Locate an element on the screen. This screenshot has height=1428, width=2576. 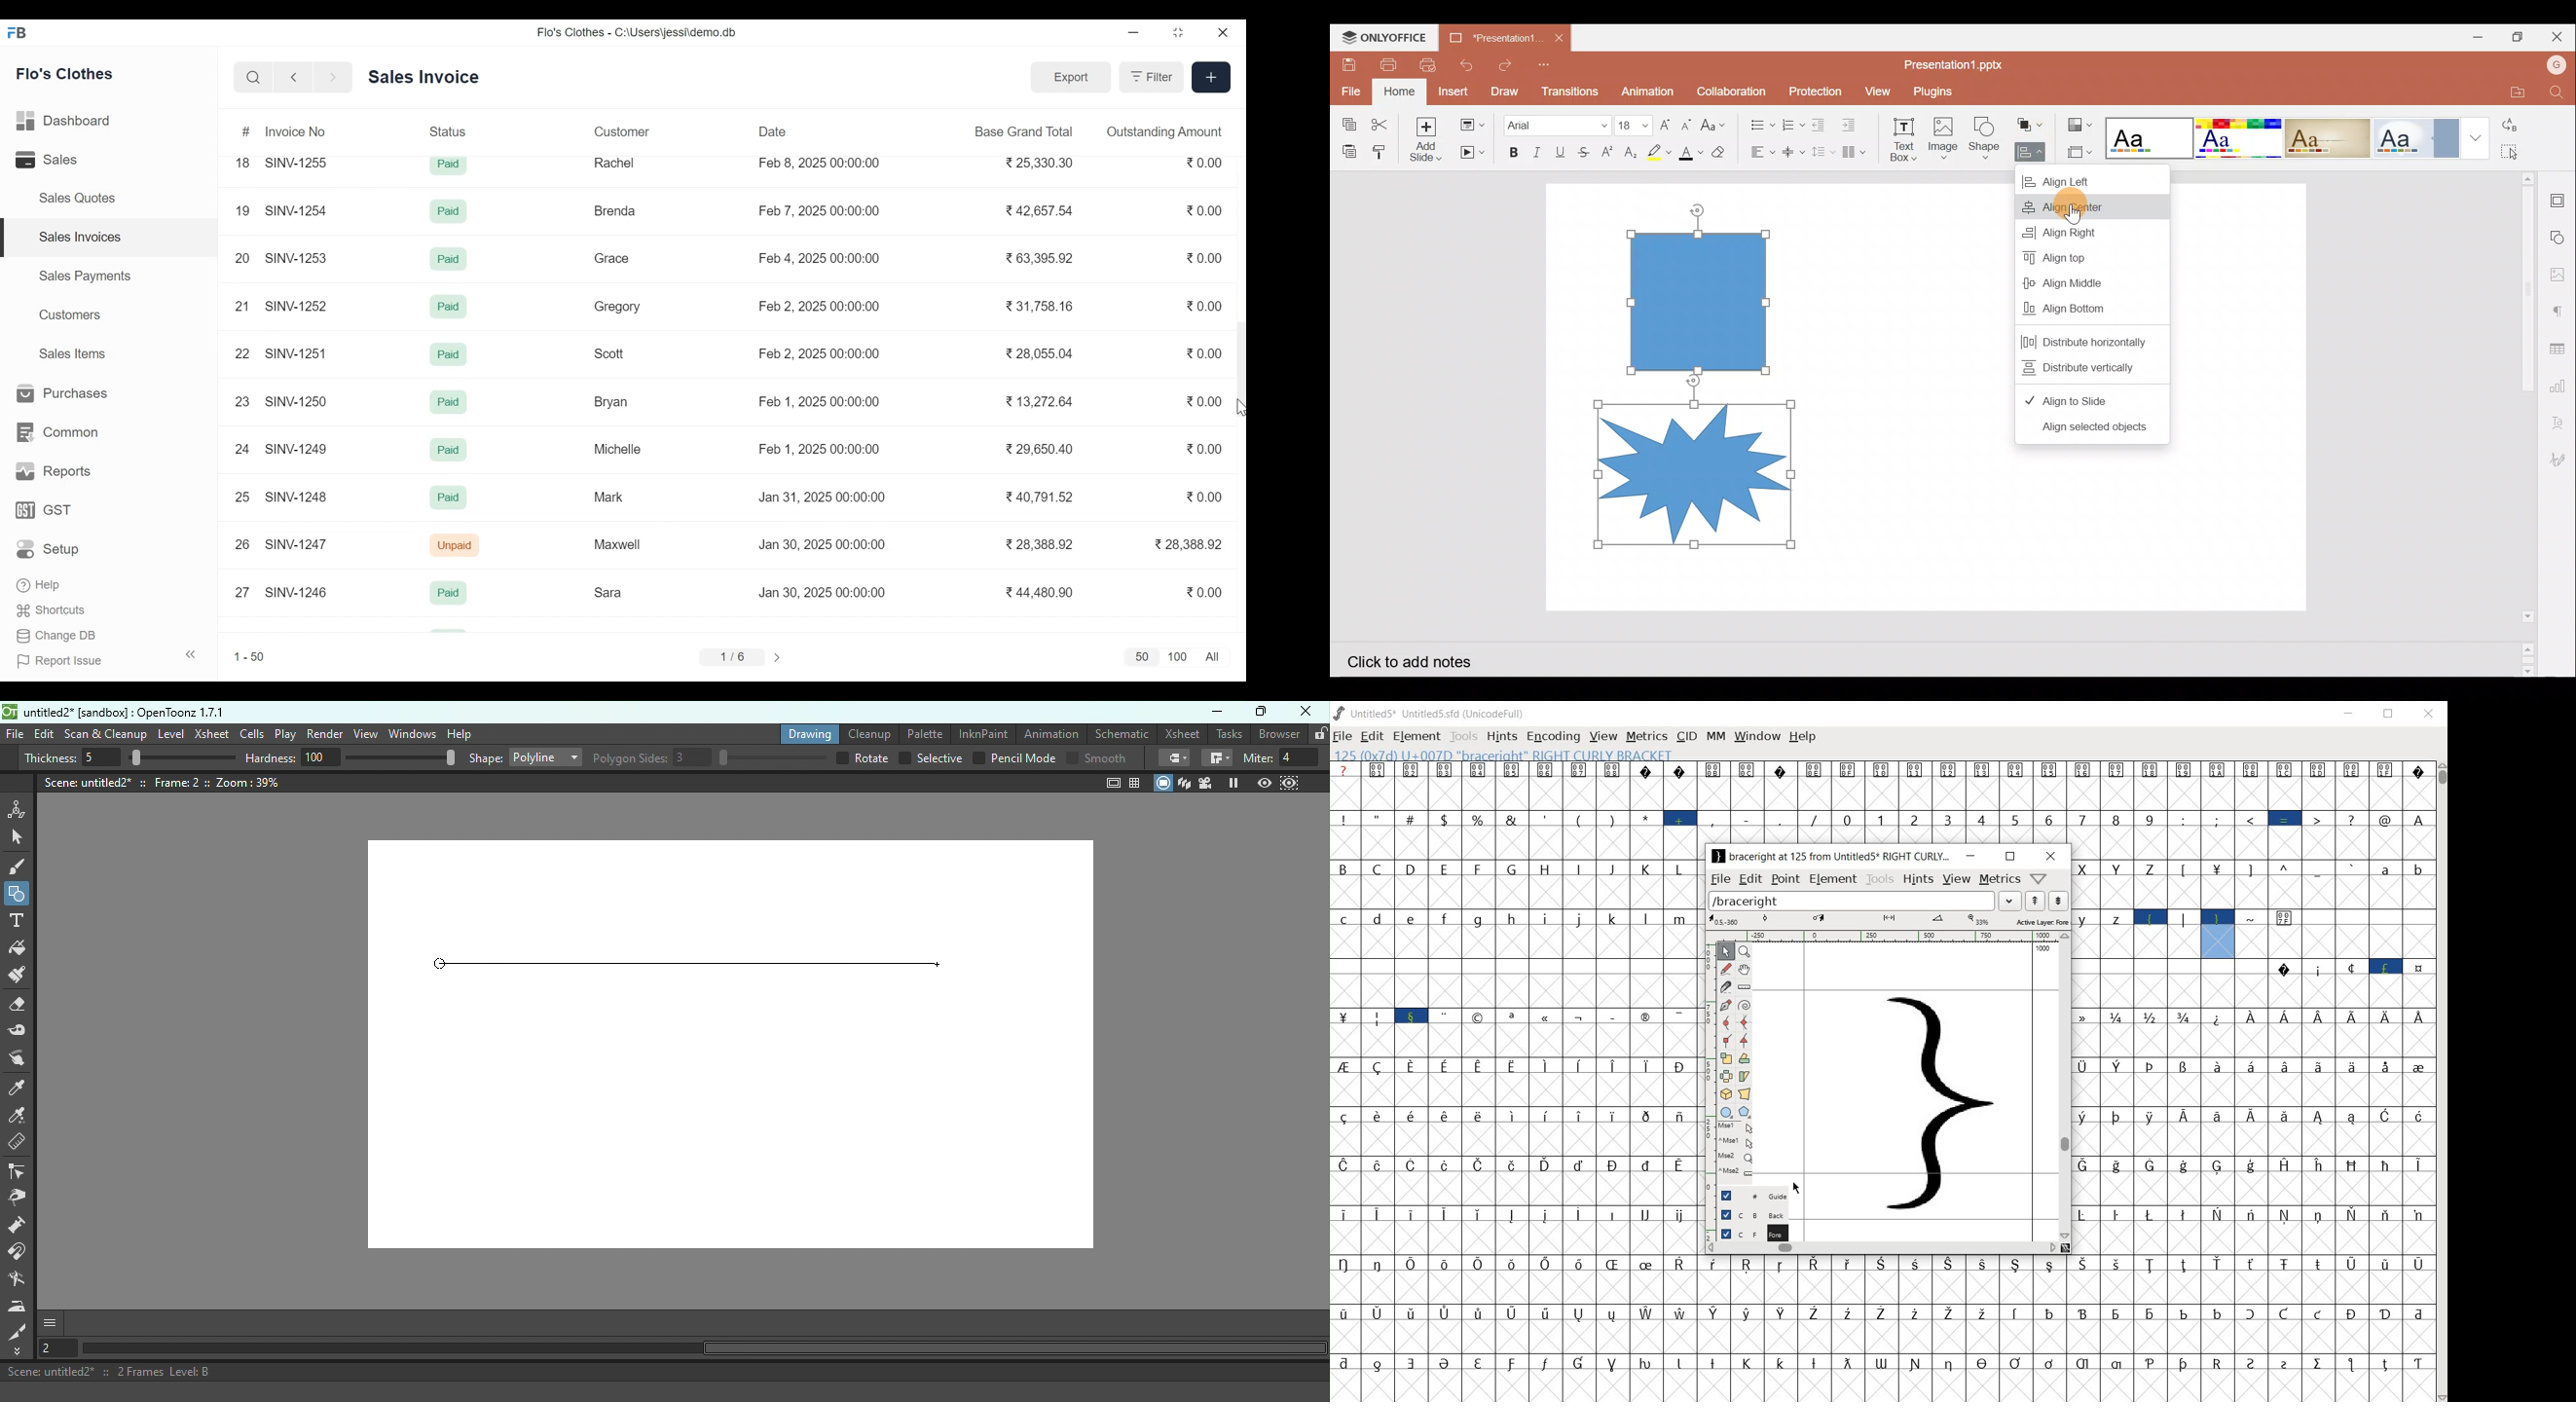
Freeze is located at coordinates (1233, 782).